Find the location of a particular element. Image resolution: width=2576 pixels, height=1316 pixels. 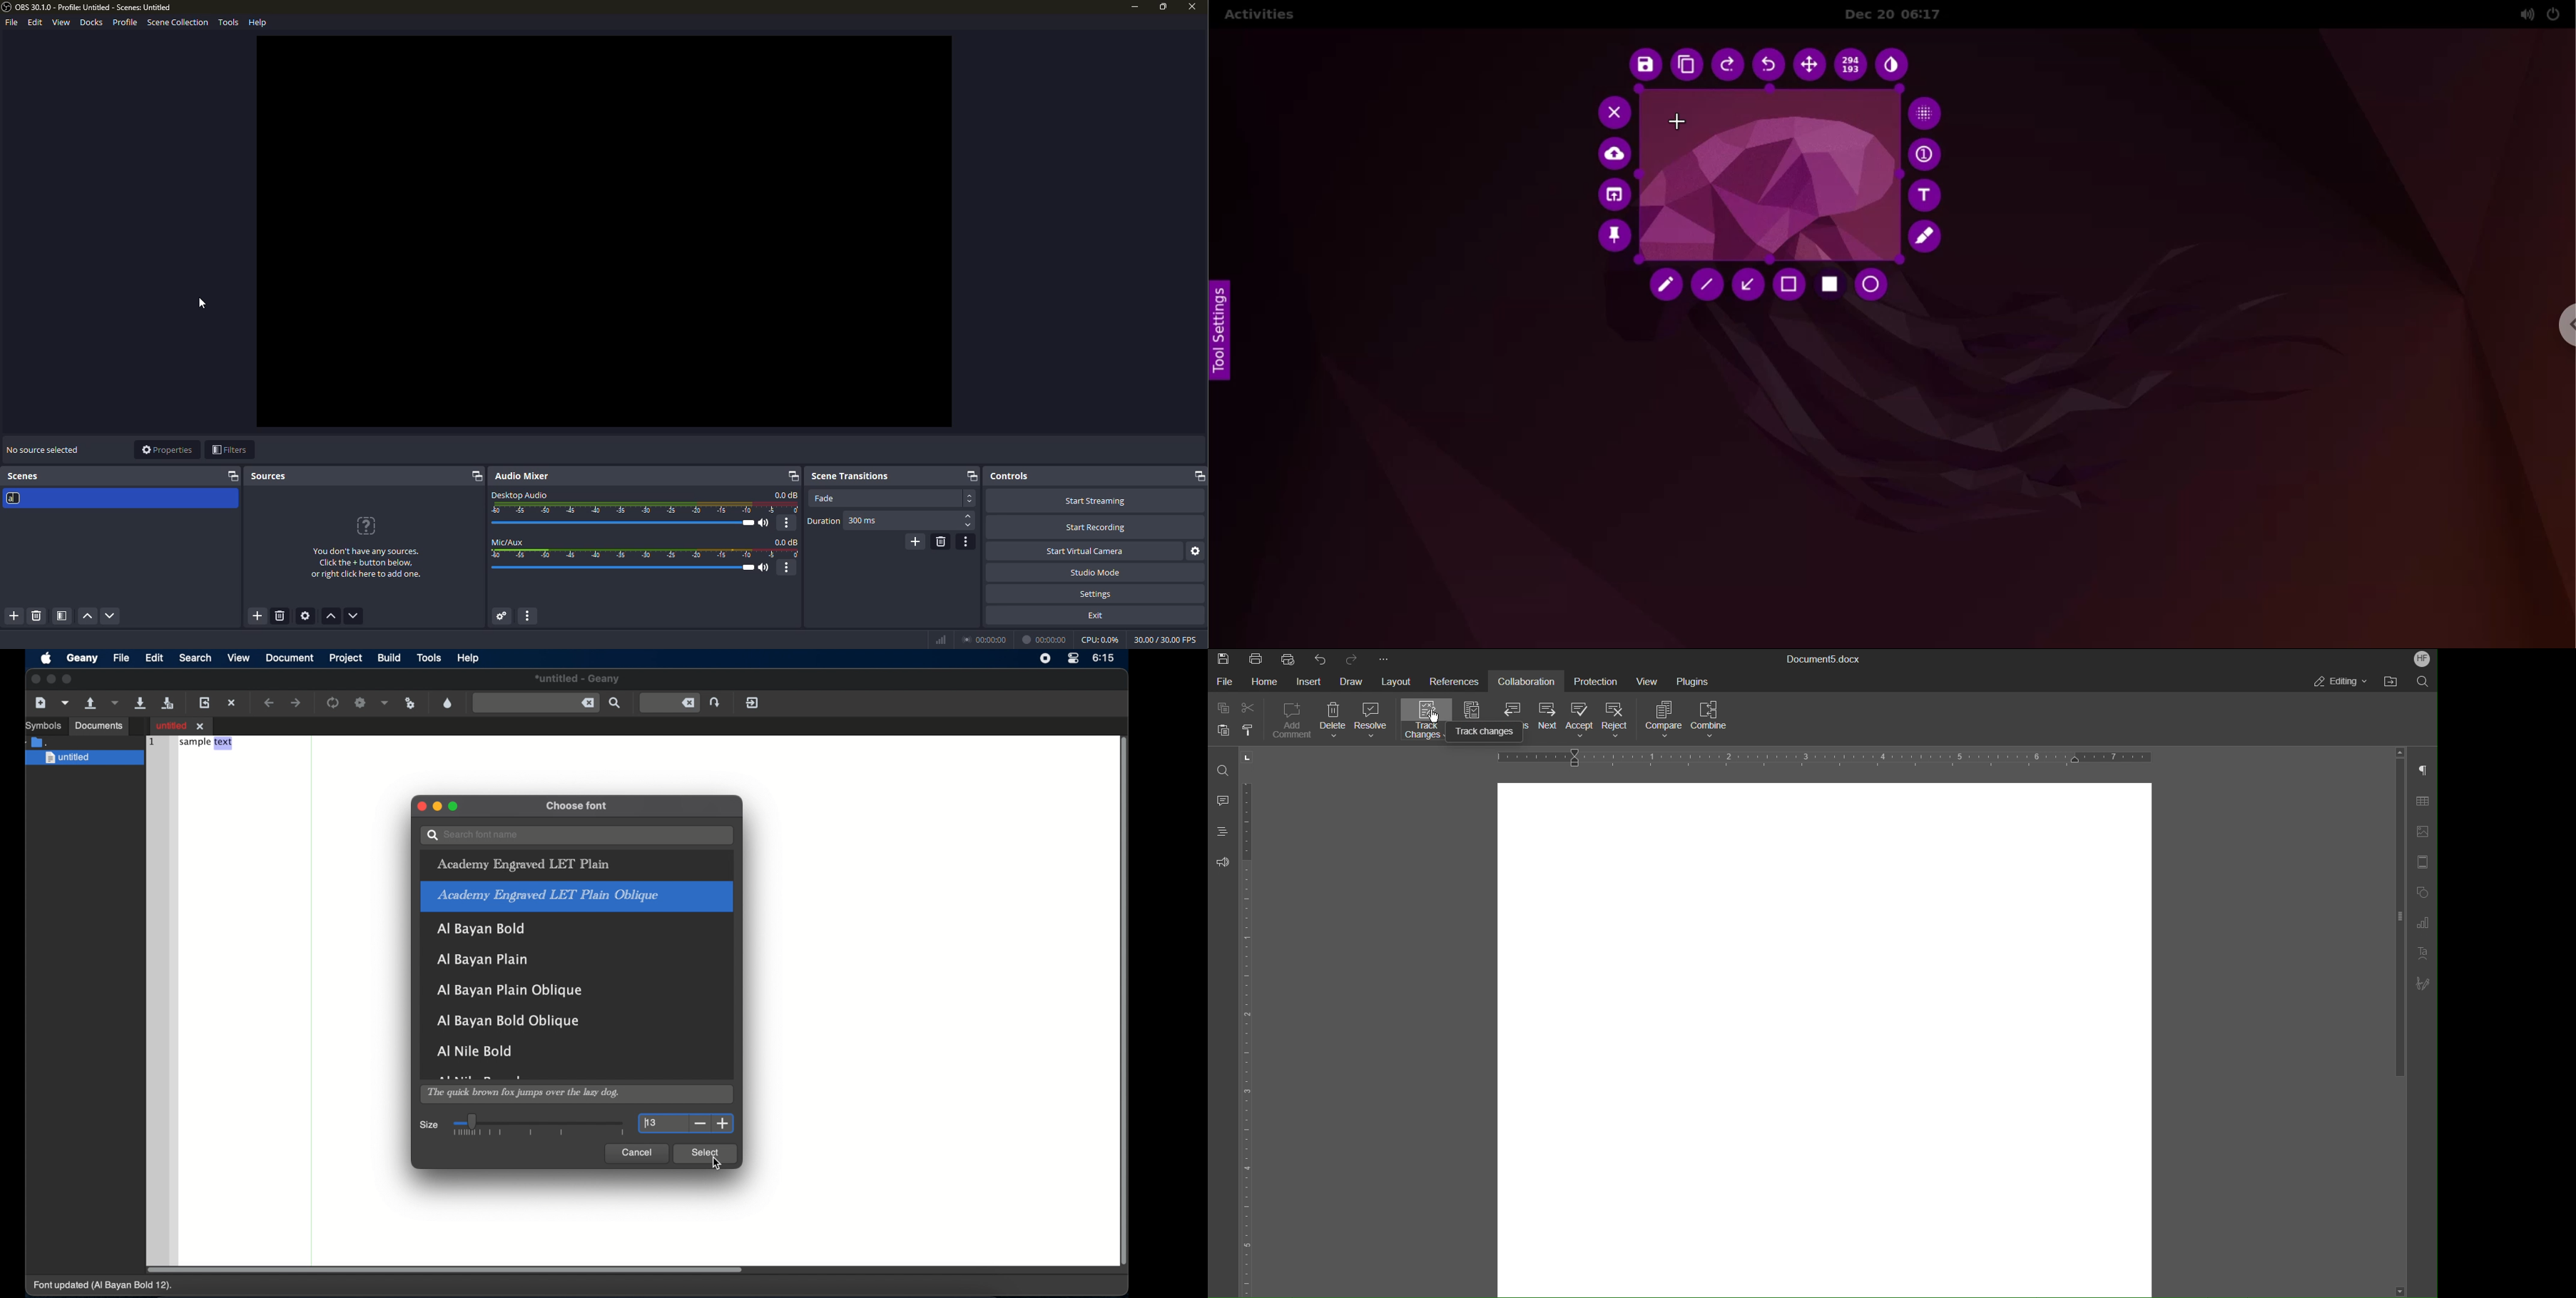

start recording is located at coordinates (1096, 528).